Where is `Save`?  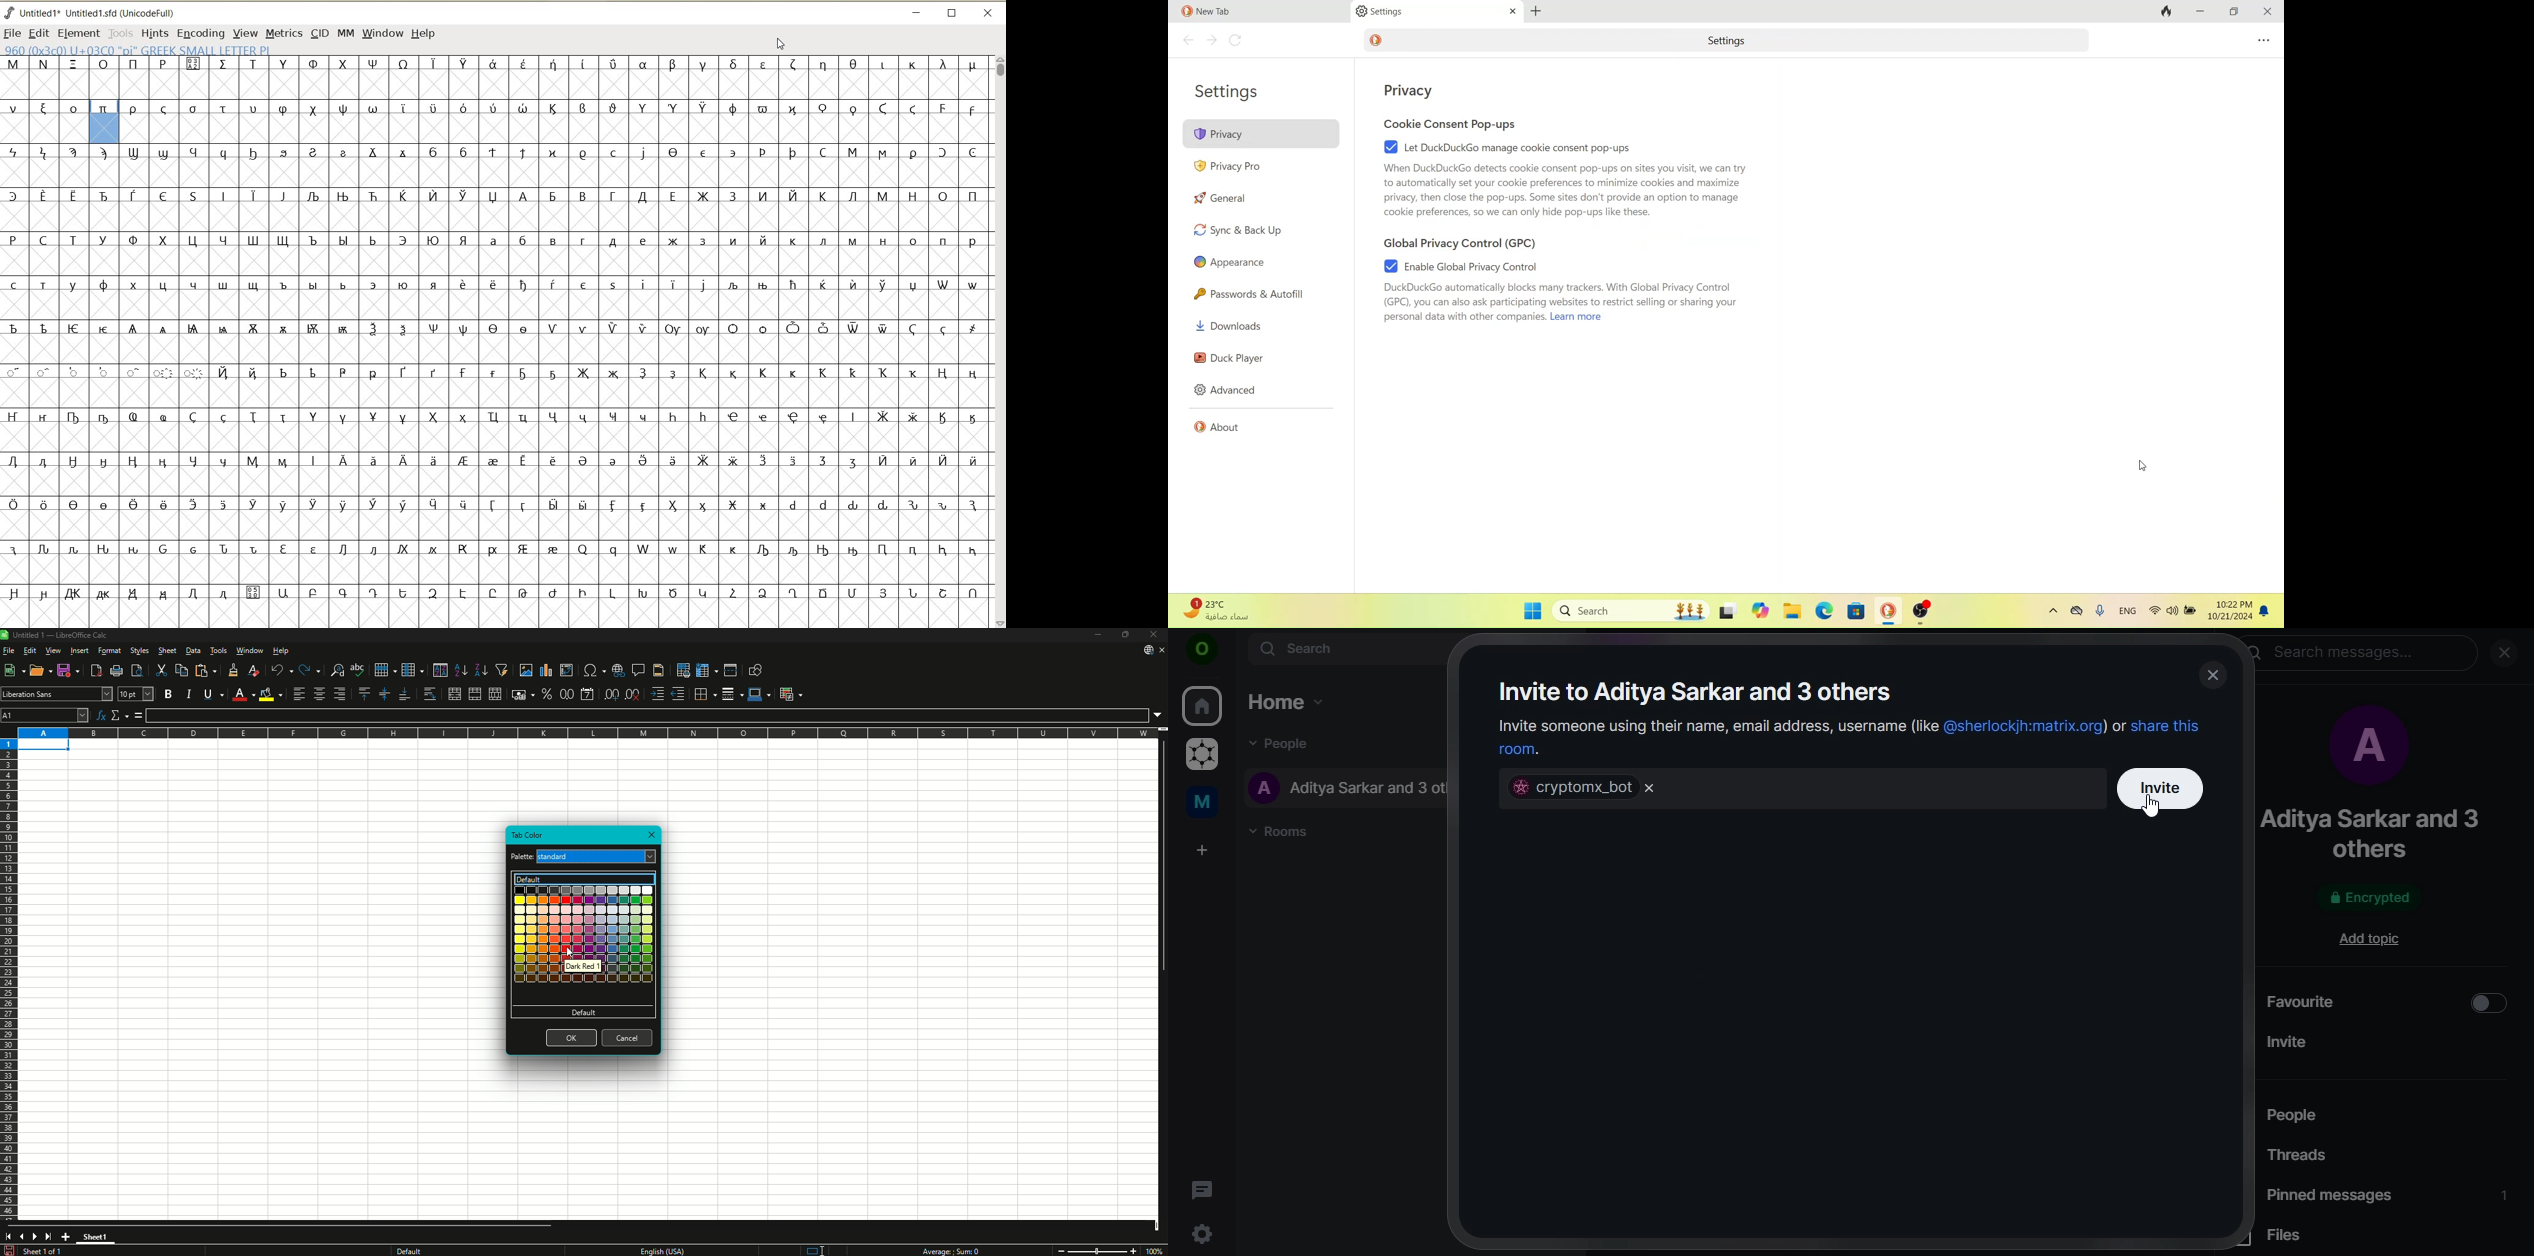 Save is located at coordinates (70, 670).